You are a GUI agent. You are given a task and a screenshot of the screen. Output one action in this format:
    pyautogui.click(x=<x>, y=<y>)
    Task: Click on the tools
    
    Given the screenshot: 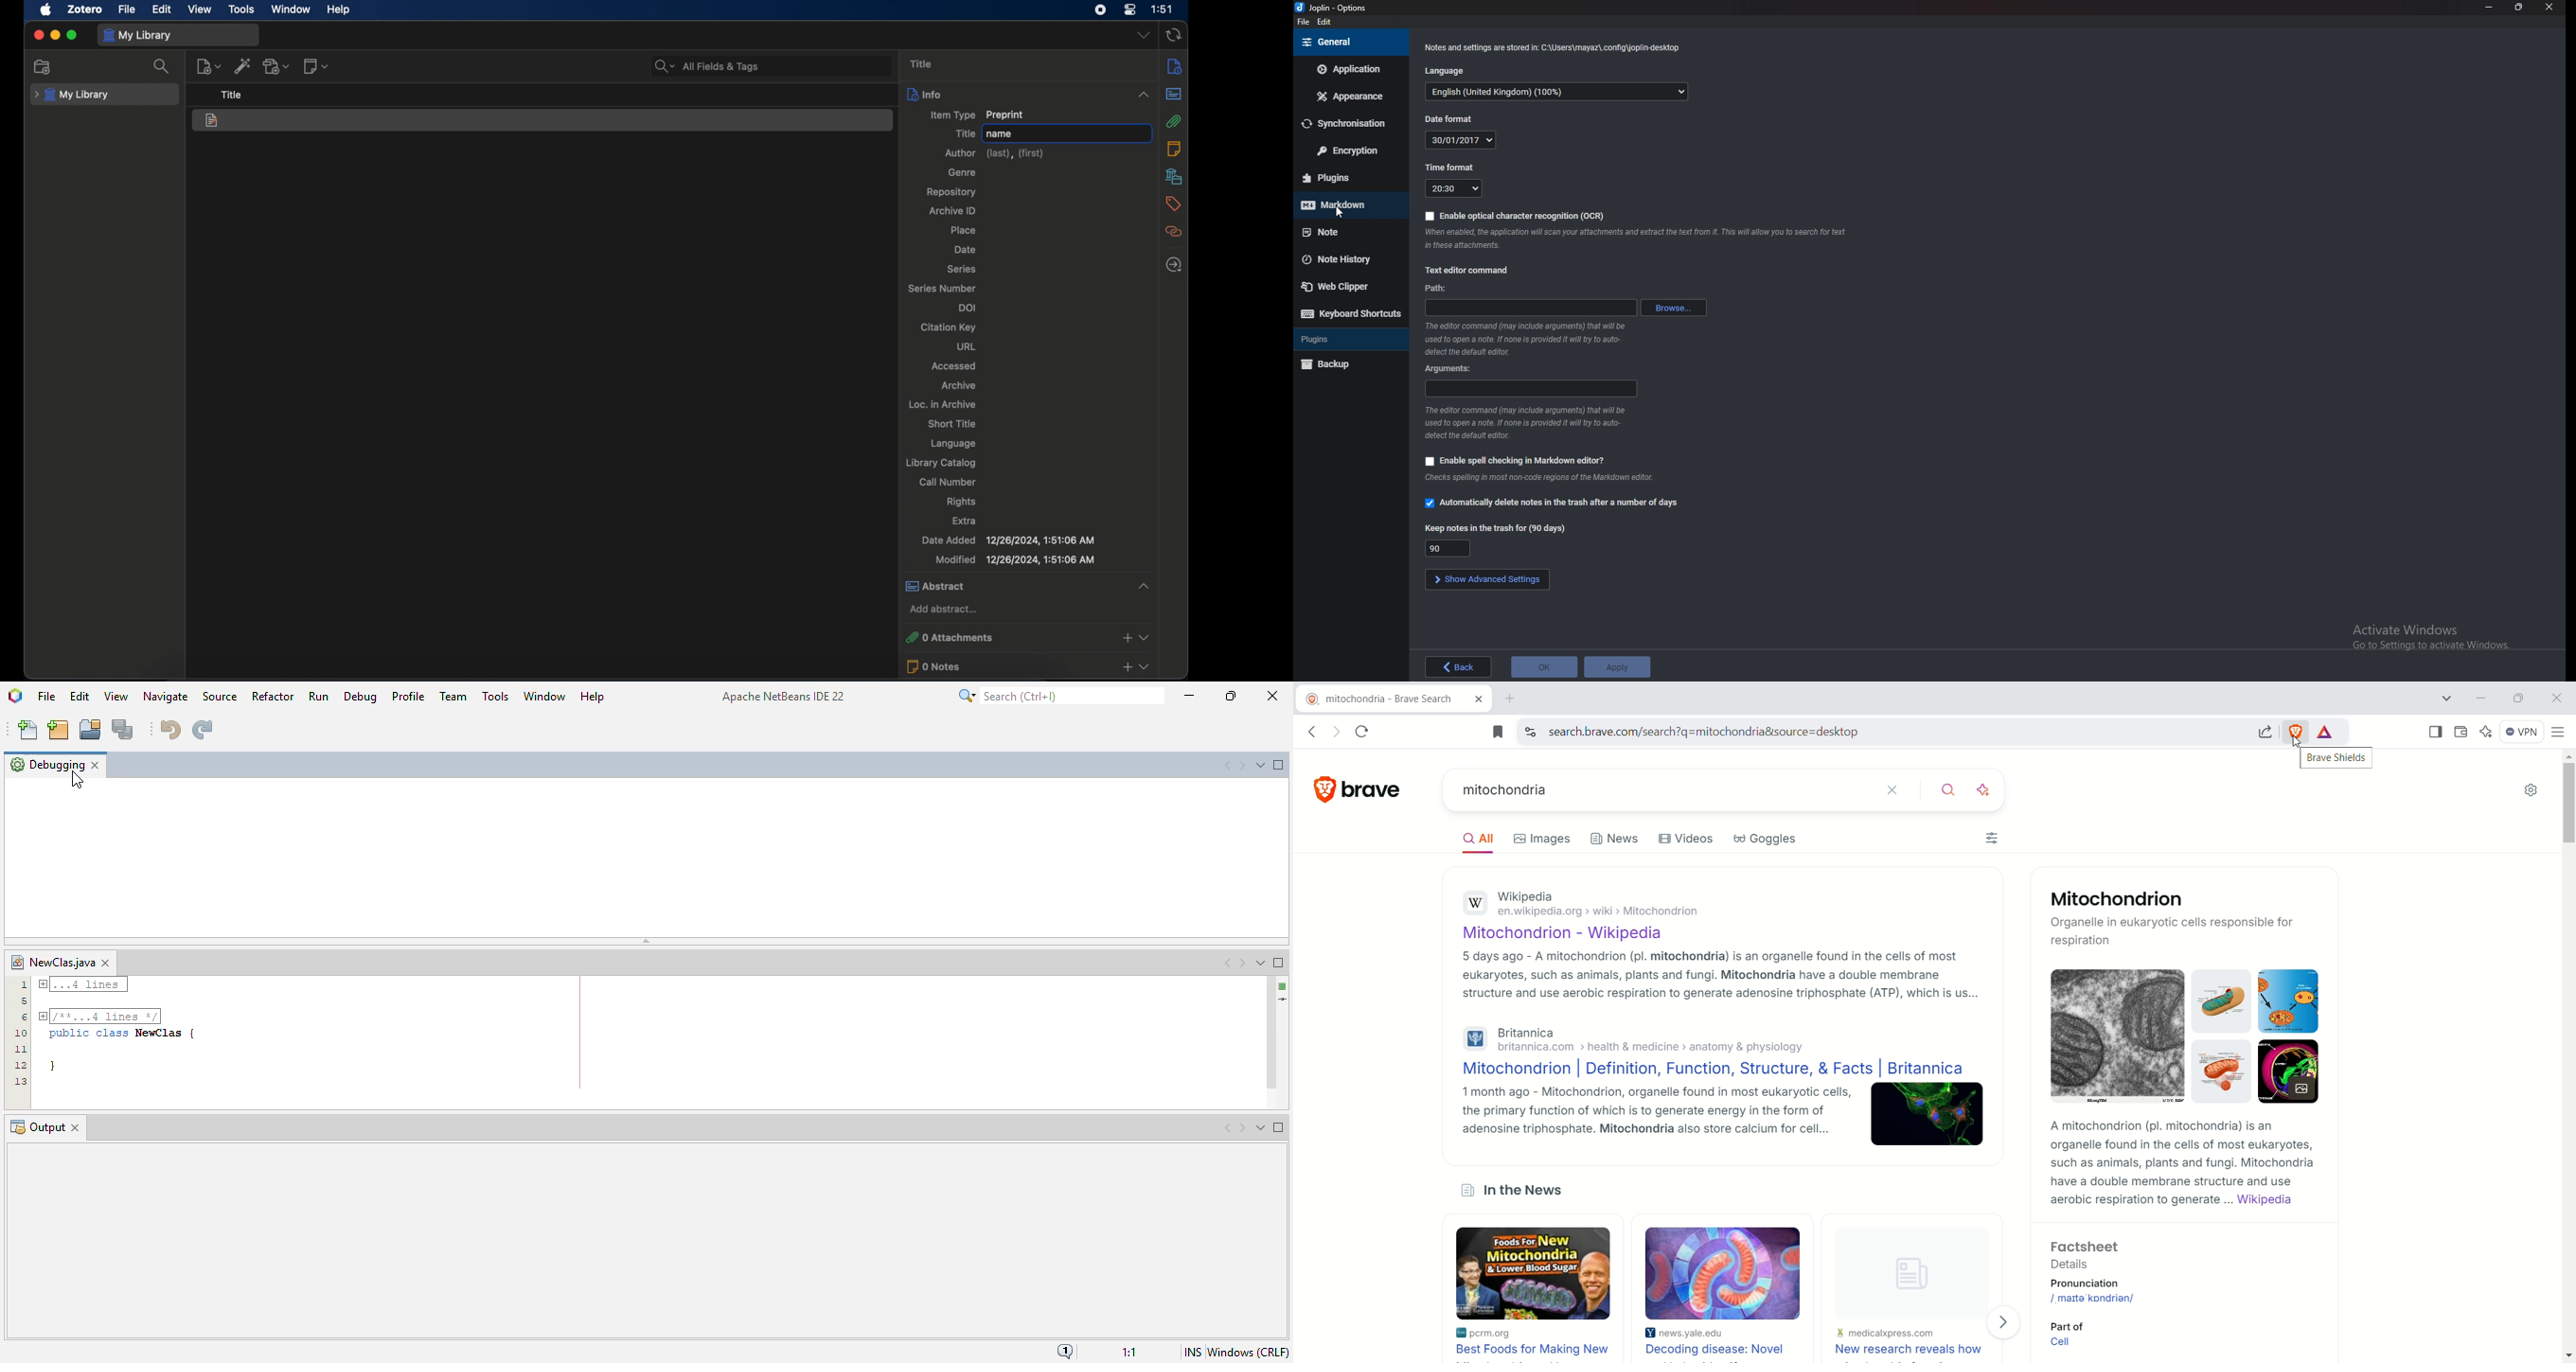 What is the action you would take?
    pyautogui.click(x=242, y=9)
    